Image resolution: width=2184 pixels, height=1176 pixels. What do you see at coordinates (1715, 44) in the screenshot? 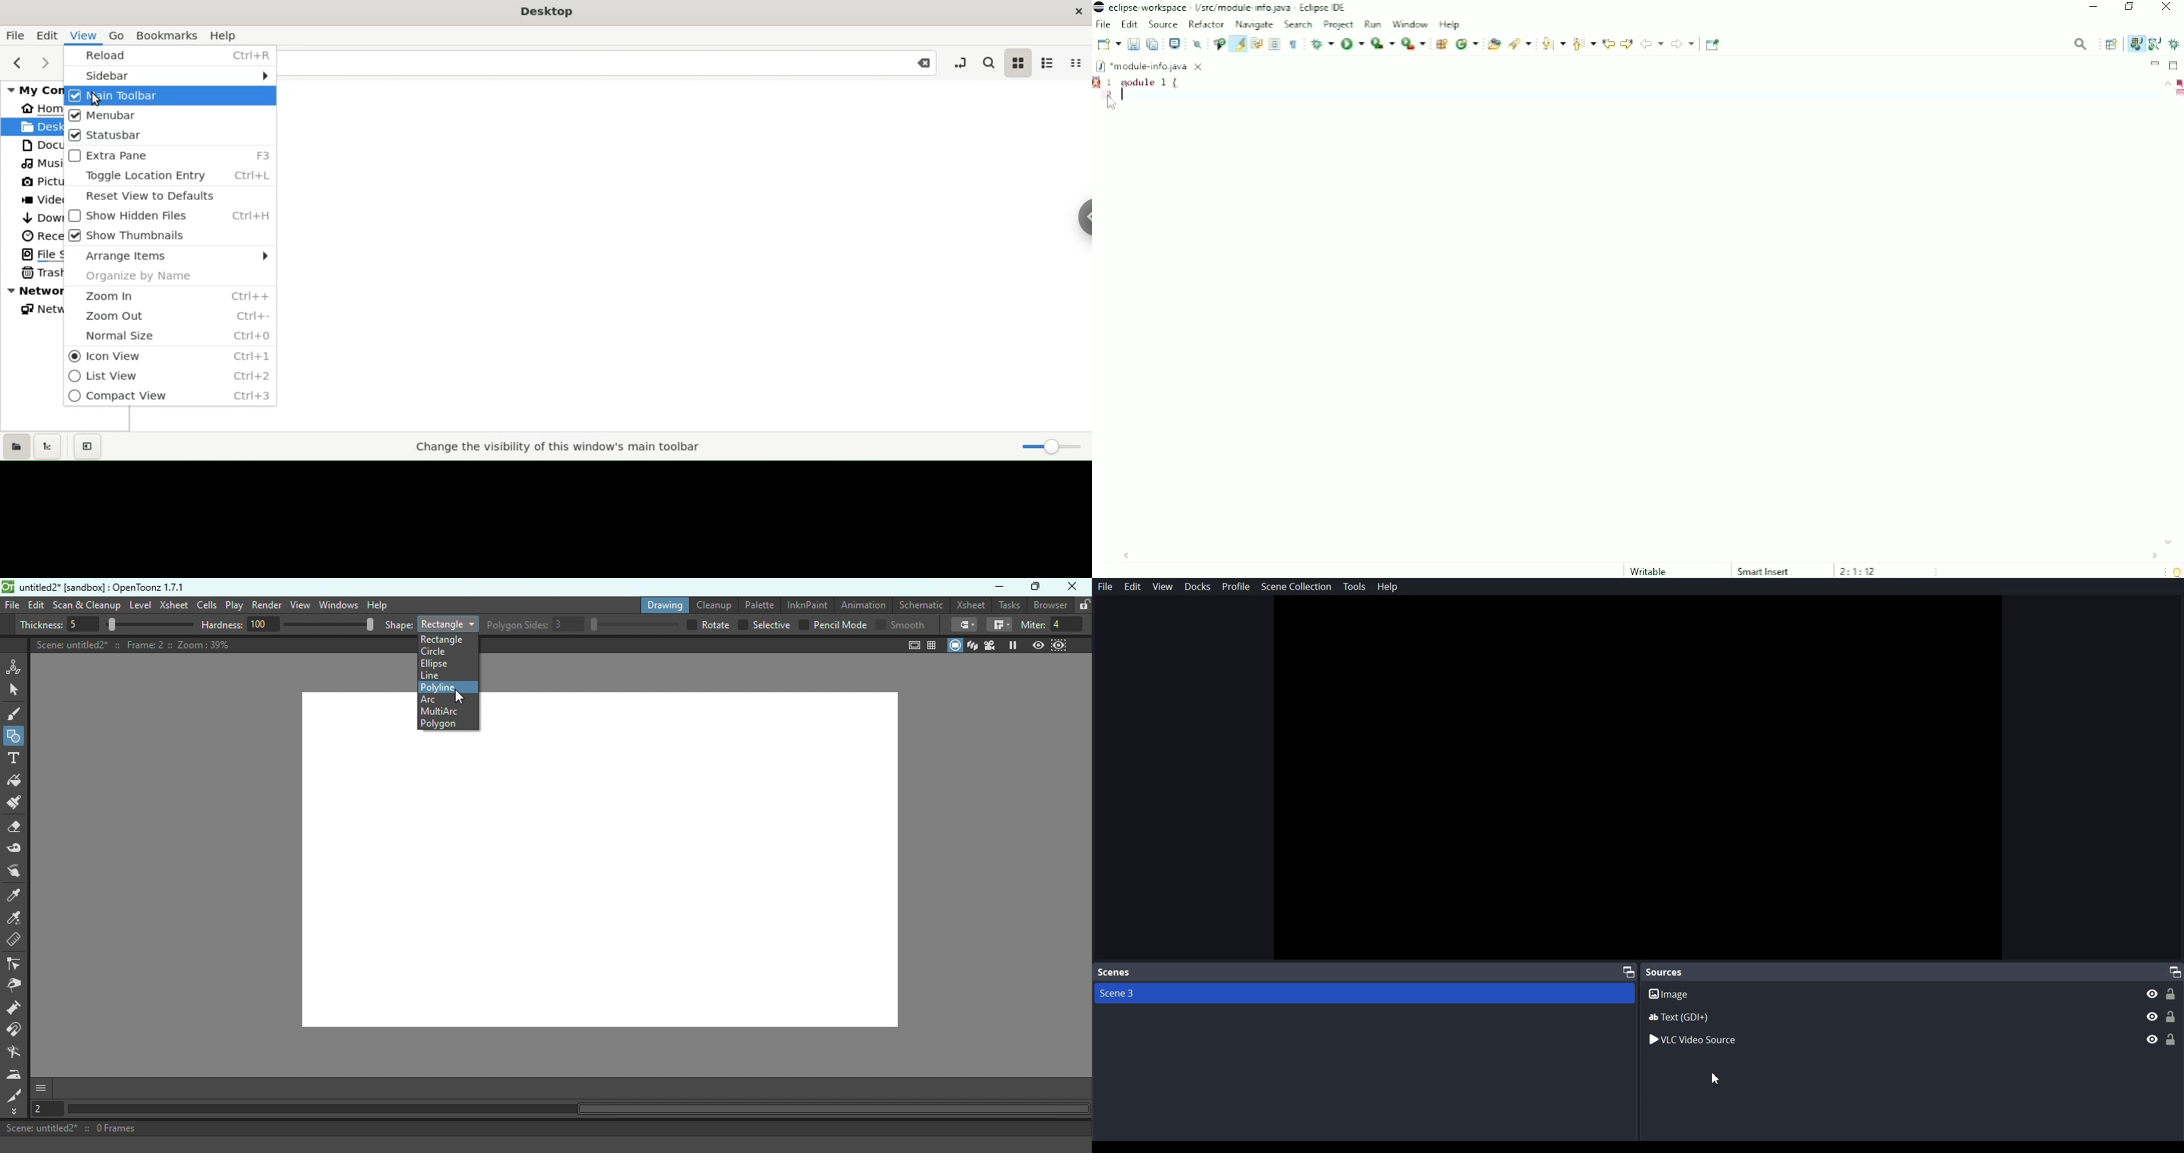
I see `Pin Editor` at bounding box center [1715, 44].